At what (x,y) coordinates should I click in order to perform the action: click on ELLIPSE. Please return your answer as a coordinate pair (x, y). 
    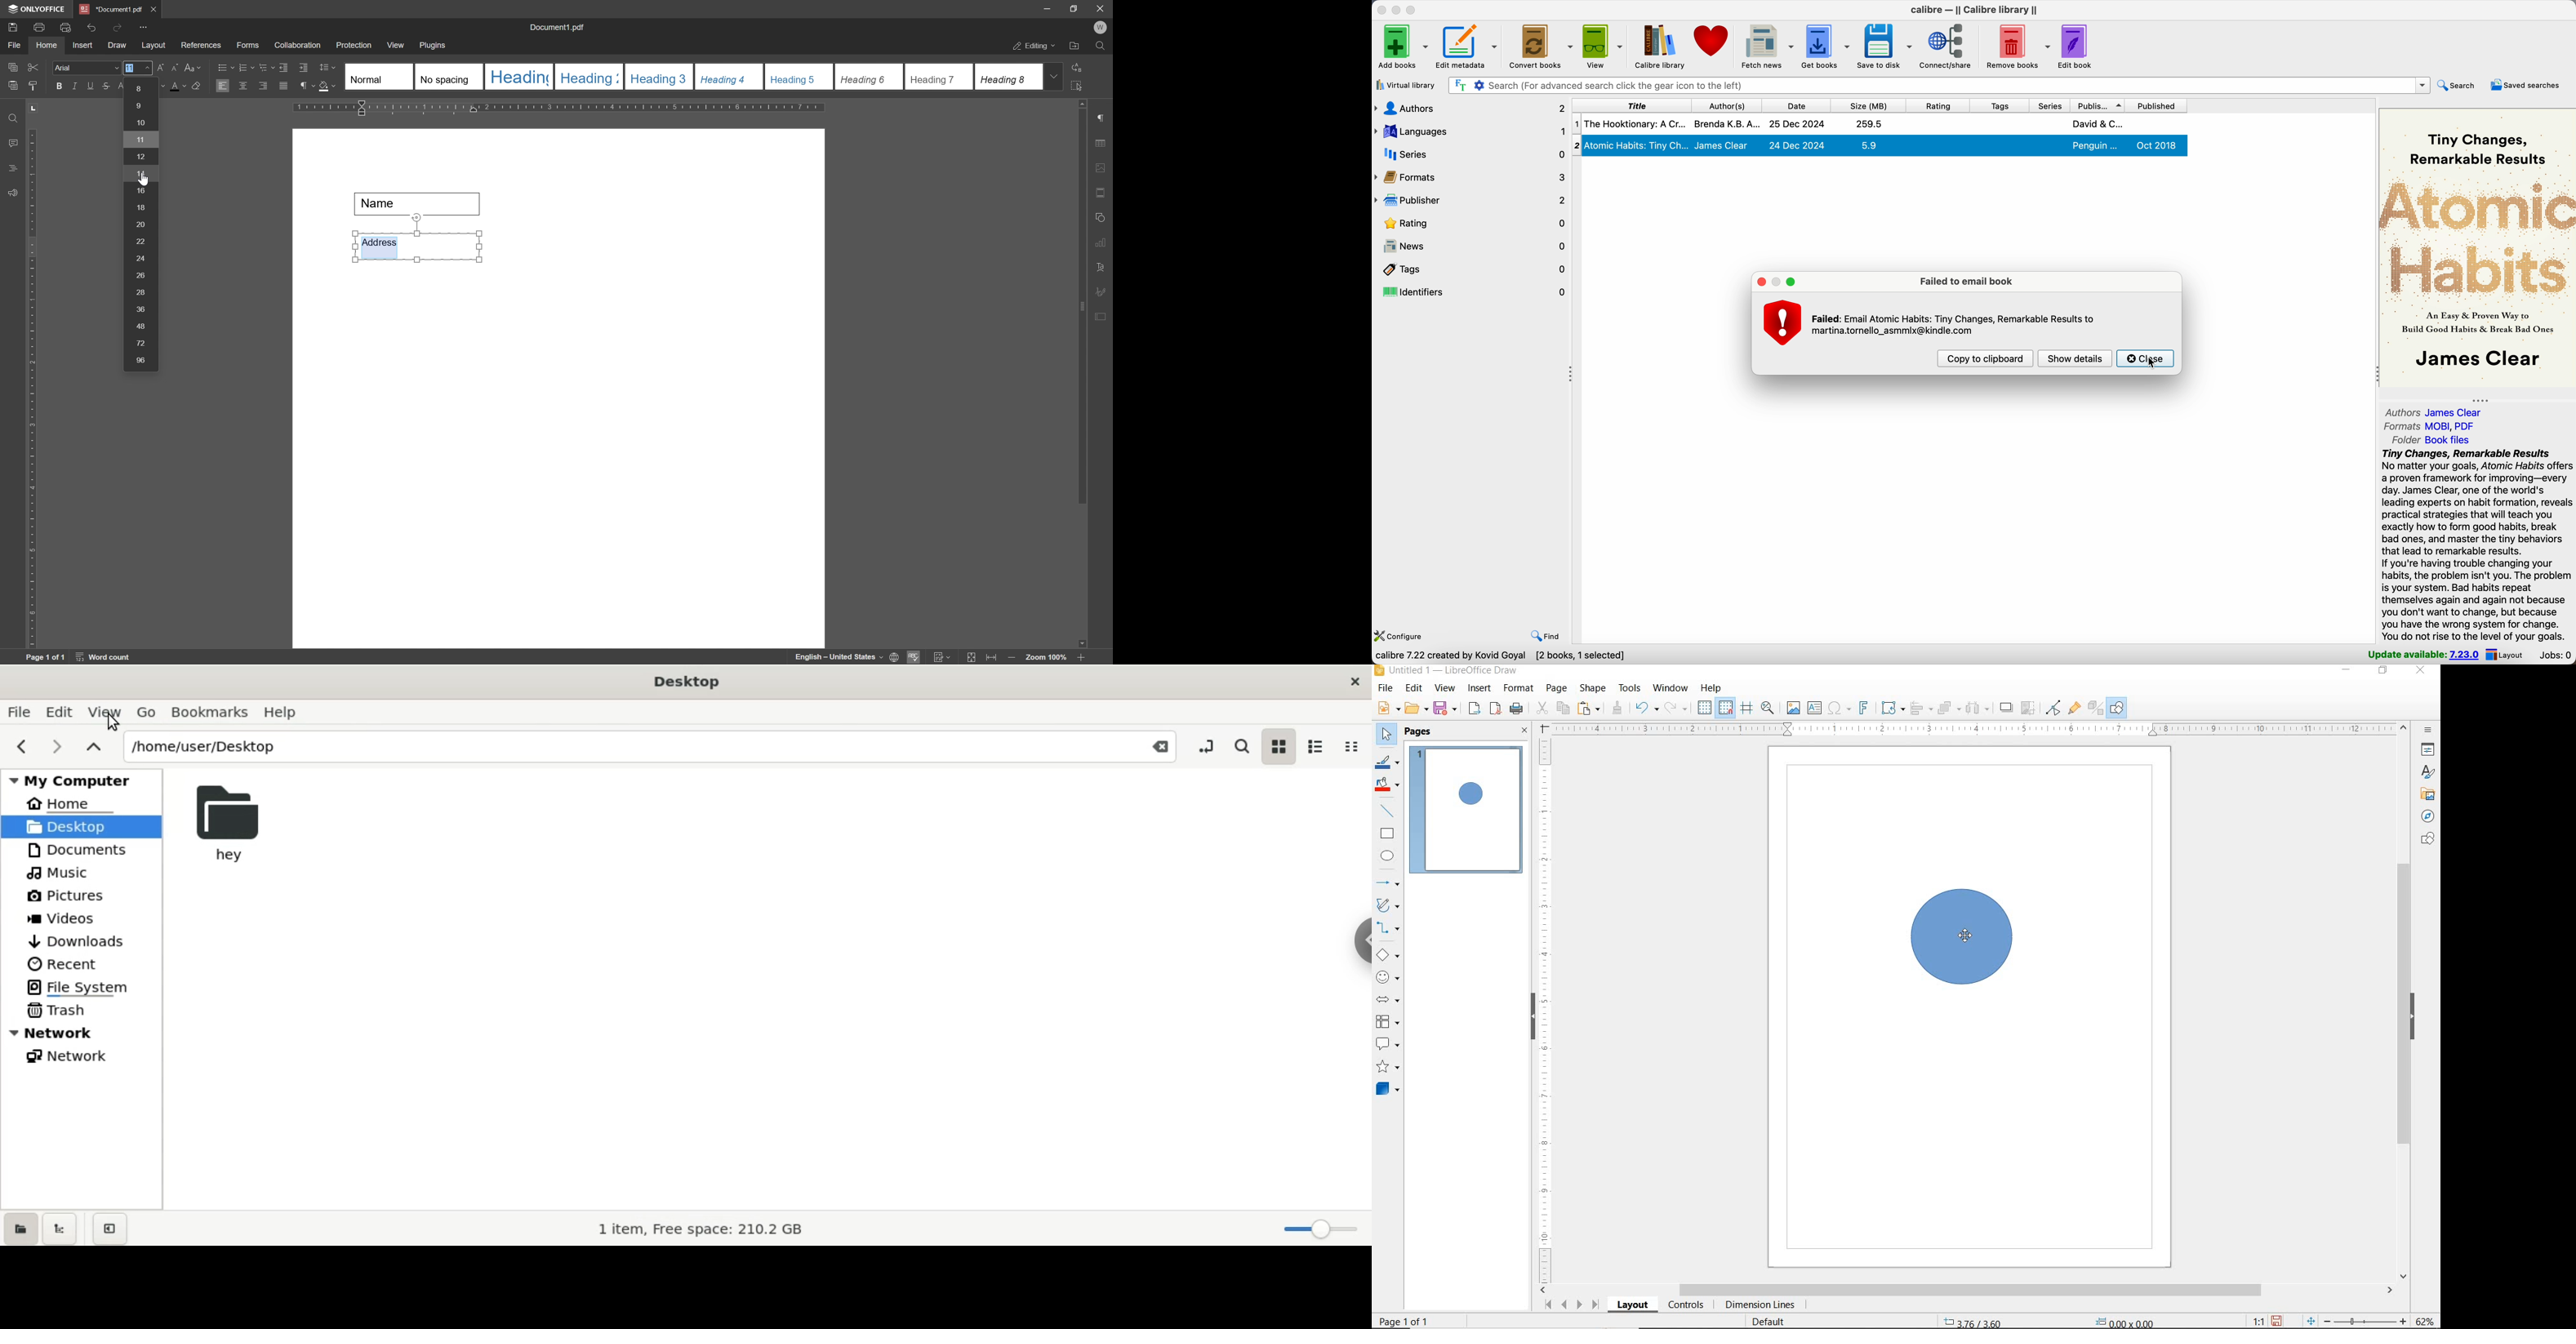
    Looking at the image, I should click on (1389, 857).